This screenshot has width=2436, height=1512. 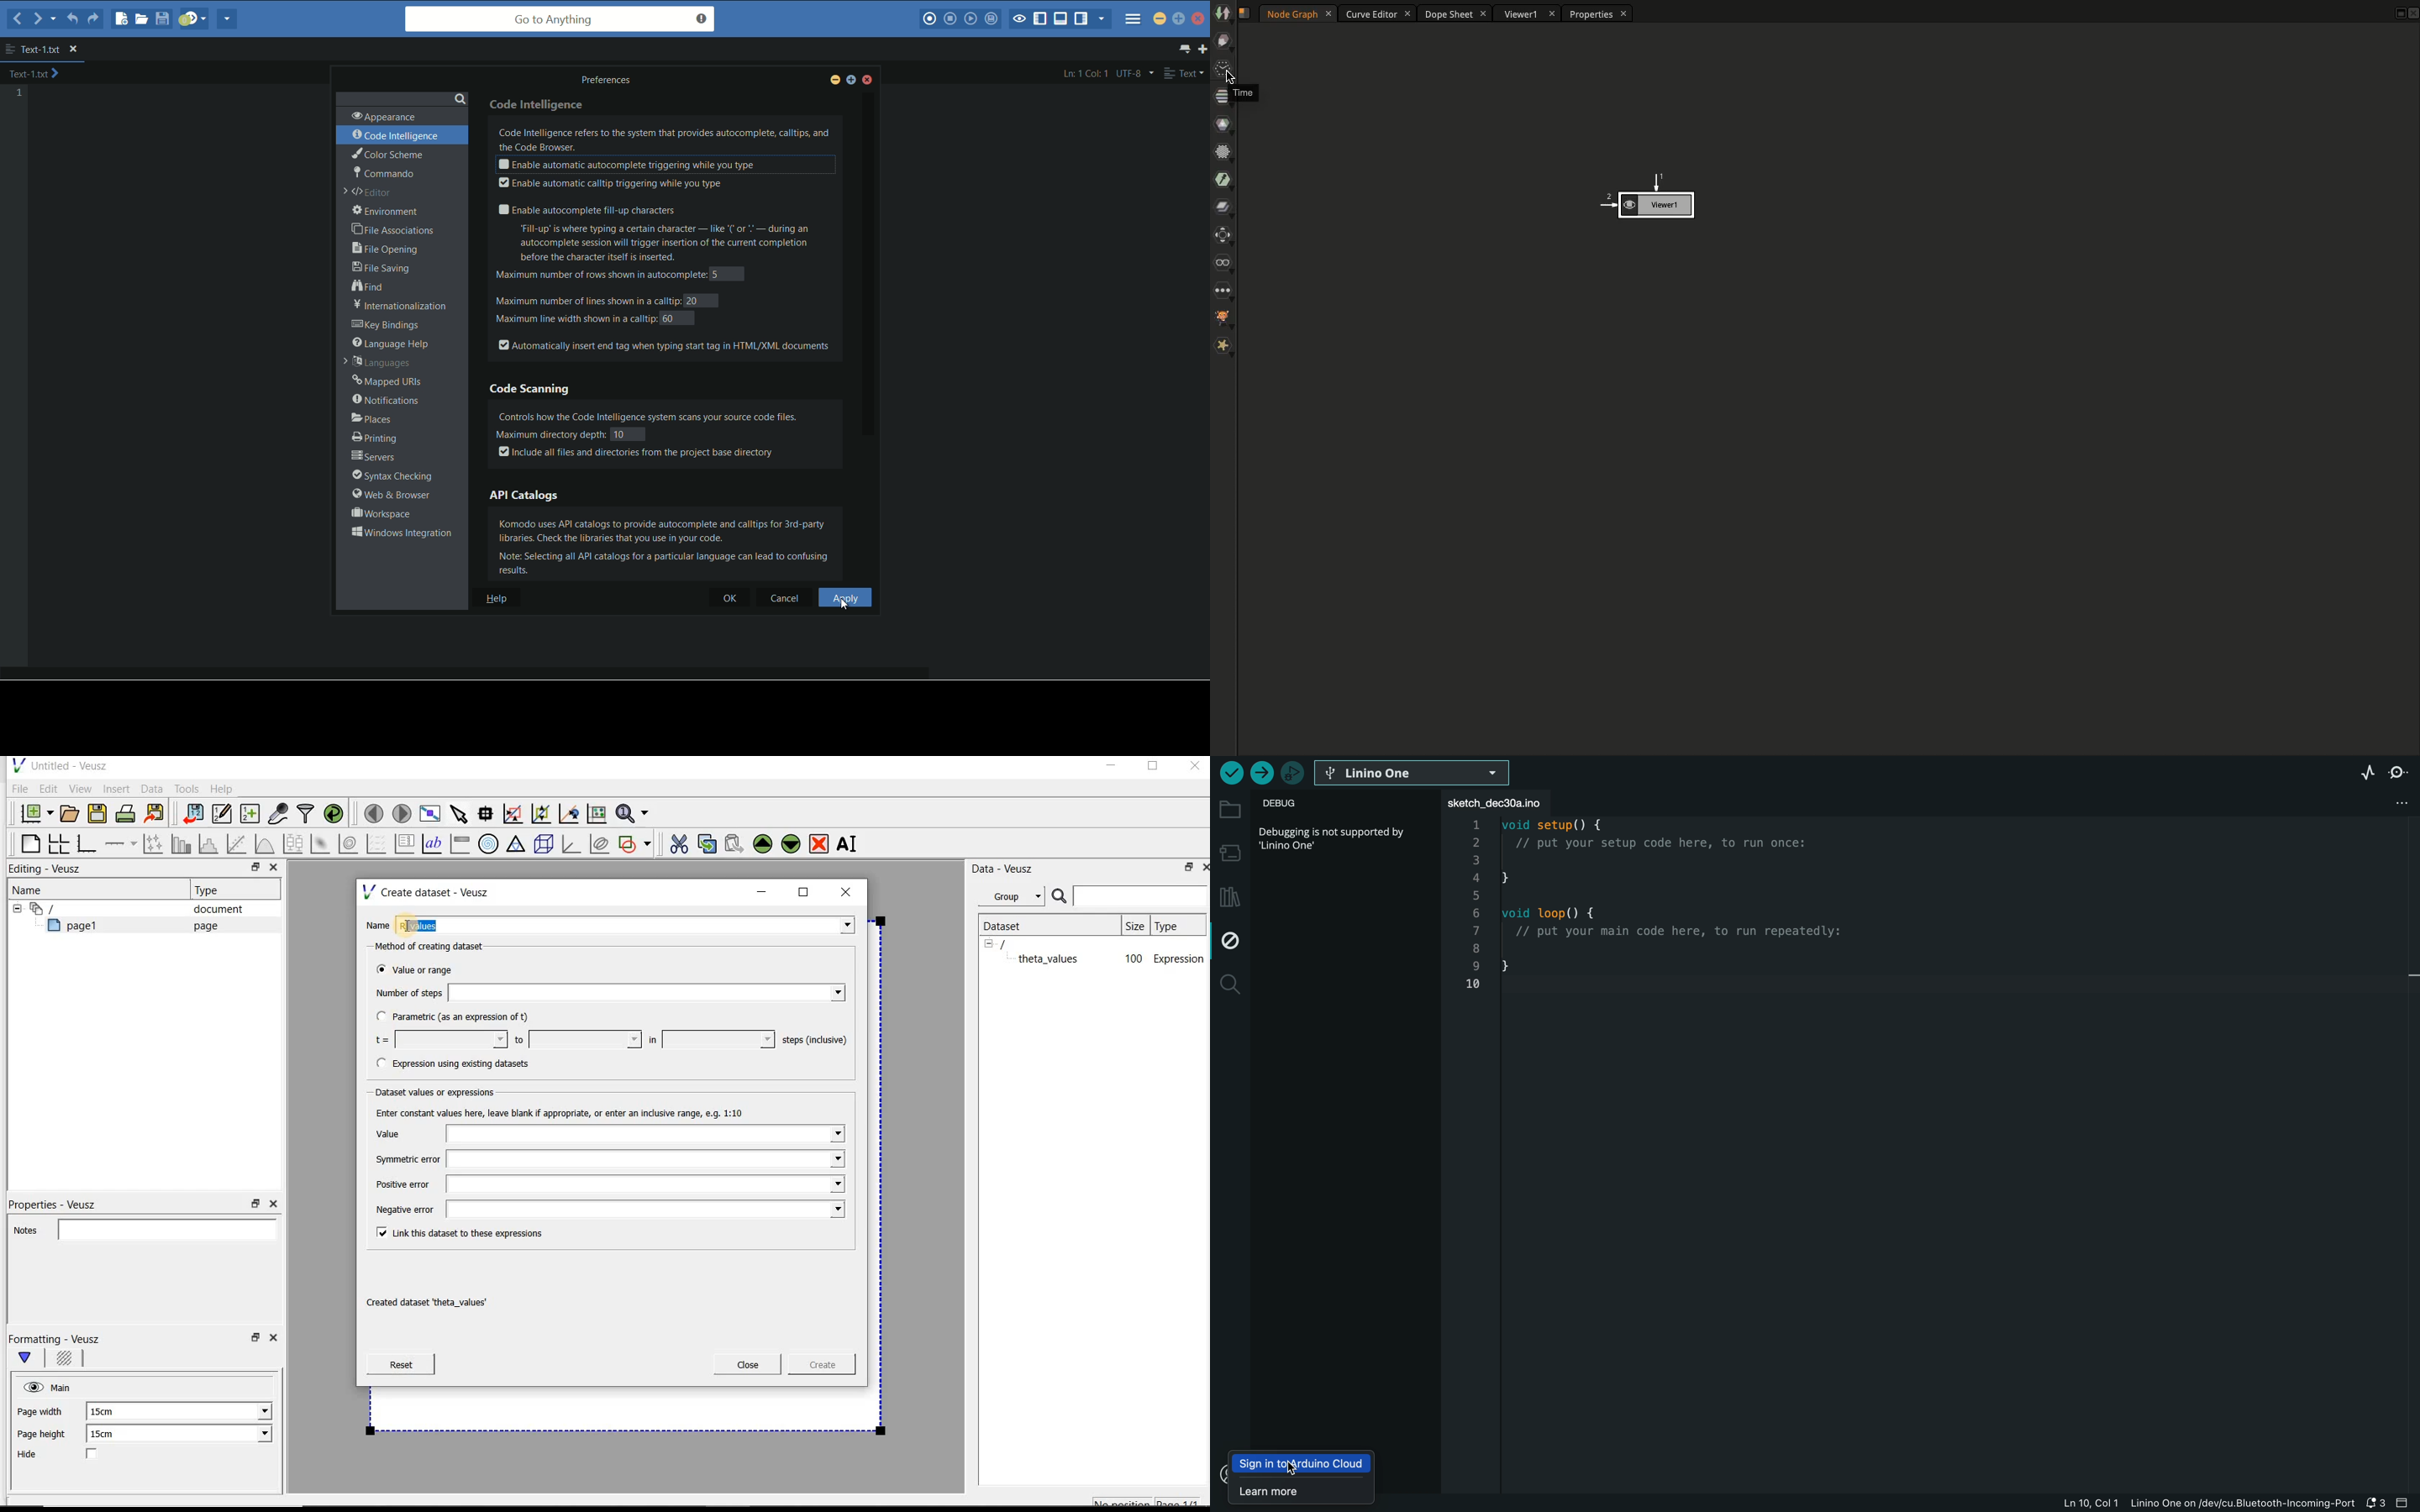 I want to click on Export to graphics format, so click(x=155, y=815).